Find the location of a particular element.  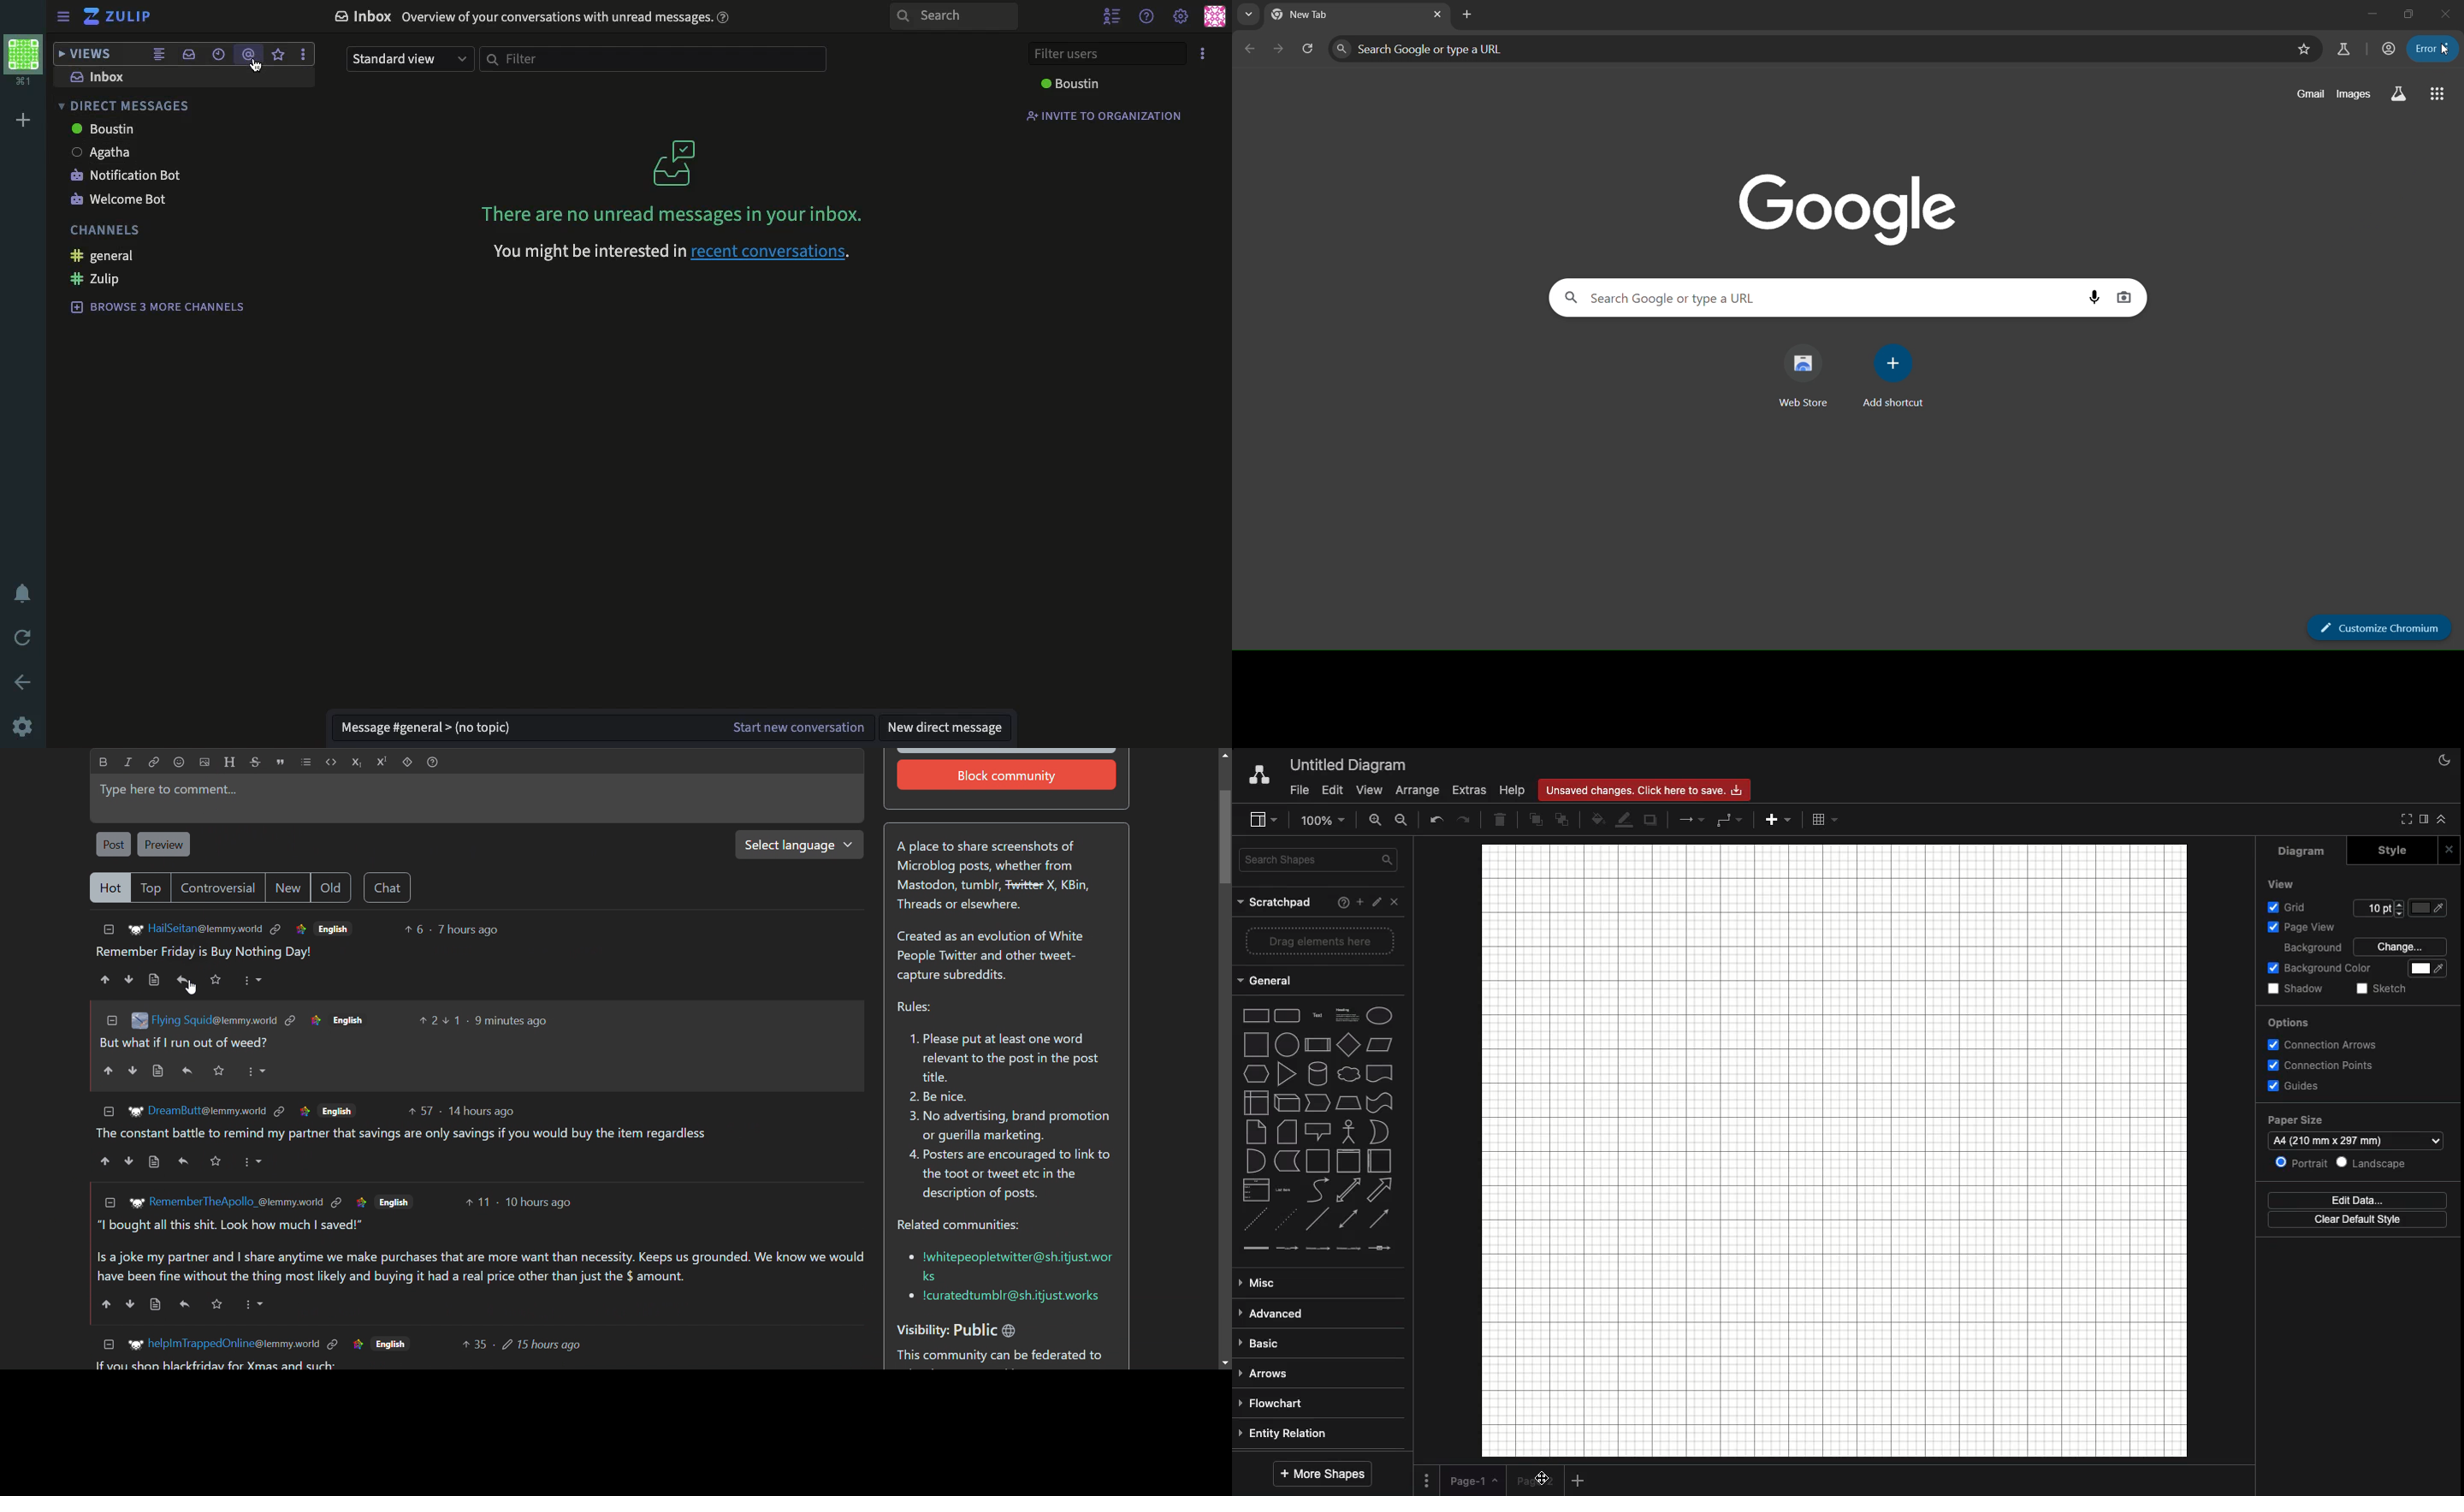

google apps is located at coordinates (2438, 94).